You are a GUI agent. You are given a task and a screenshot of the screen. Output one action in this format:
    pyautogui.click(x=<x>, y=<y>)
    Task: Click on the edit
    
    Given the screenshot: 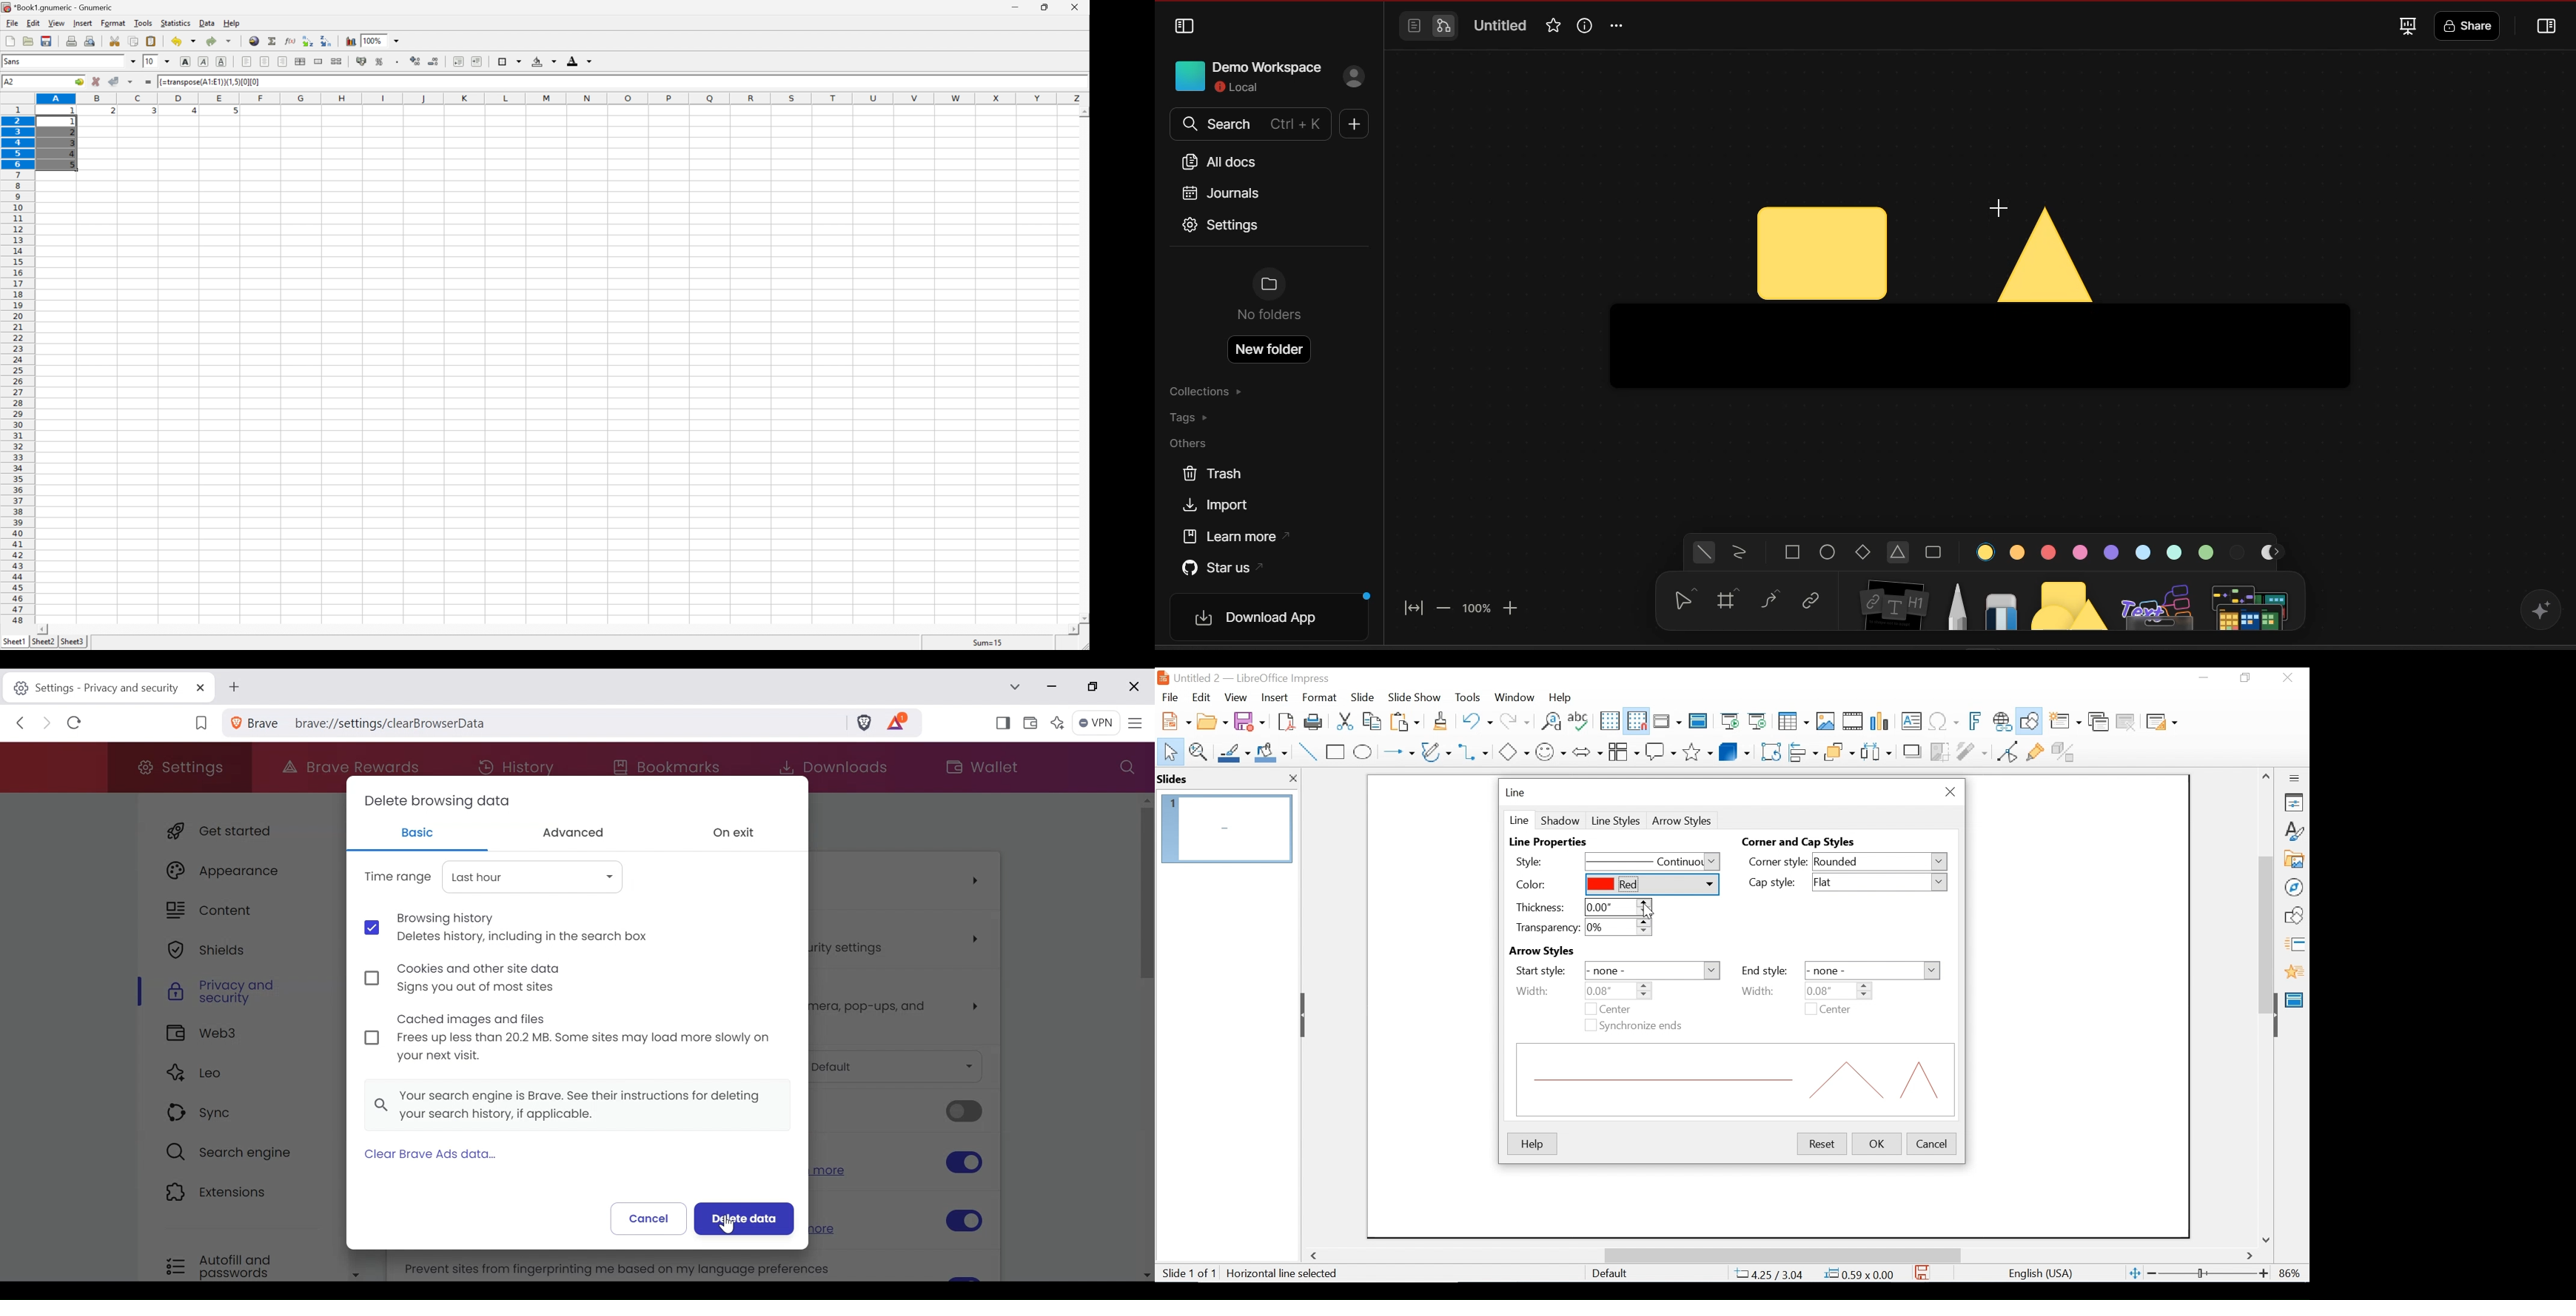 What is the action you would take?
    pyautogui.click(x=32, y=23)
    